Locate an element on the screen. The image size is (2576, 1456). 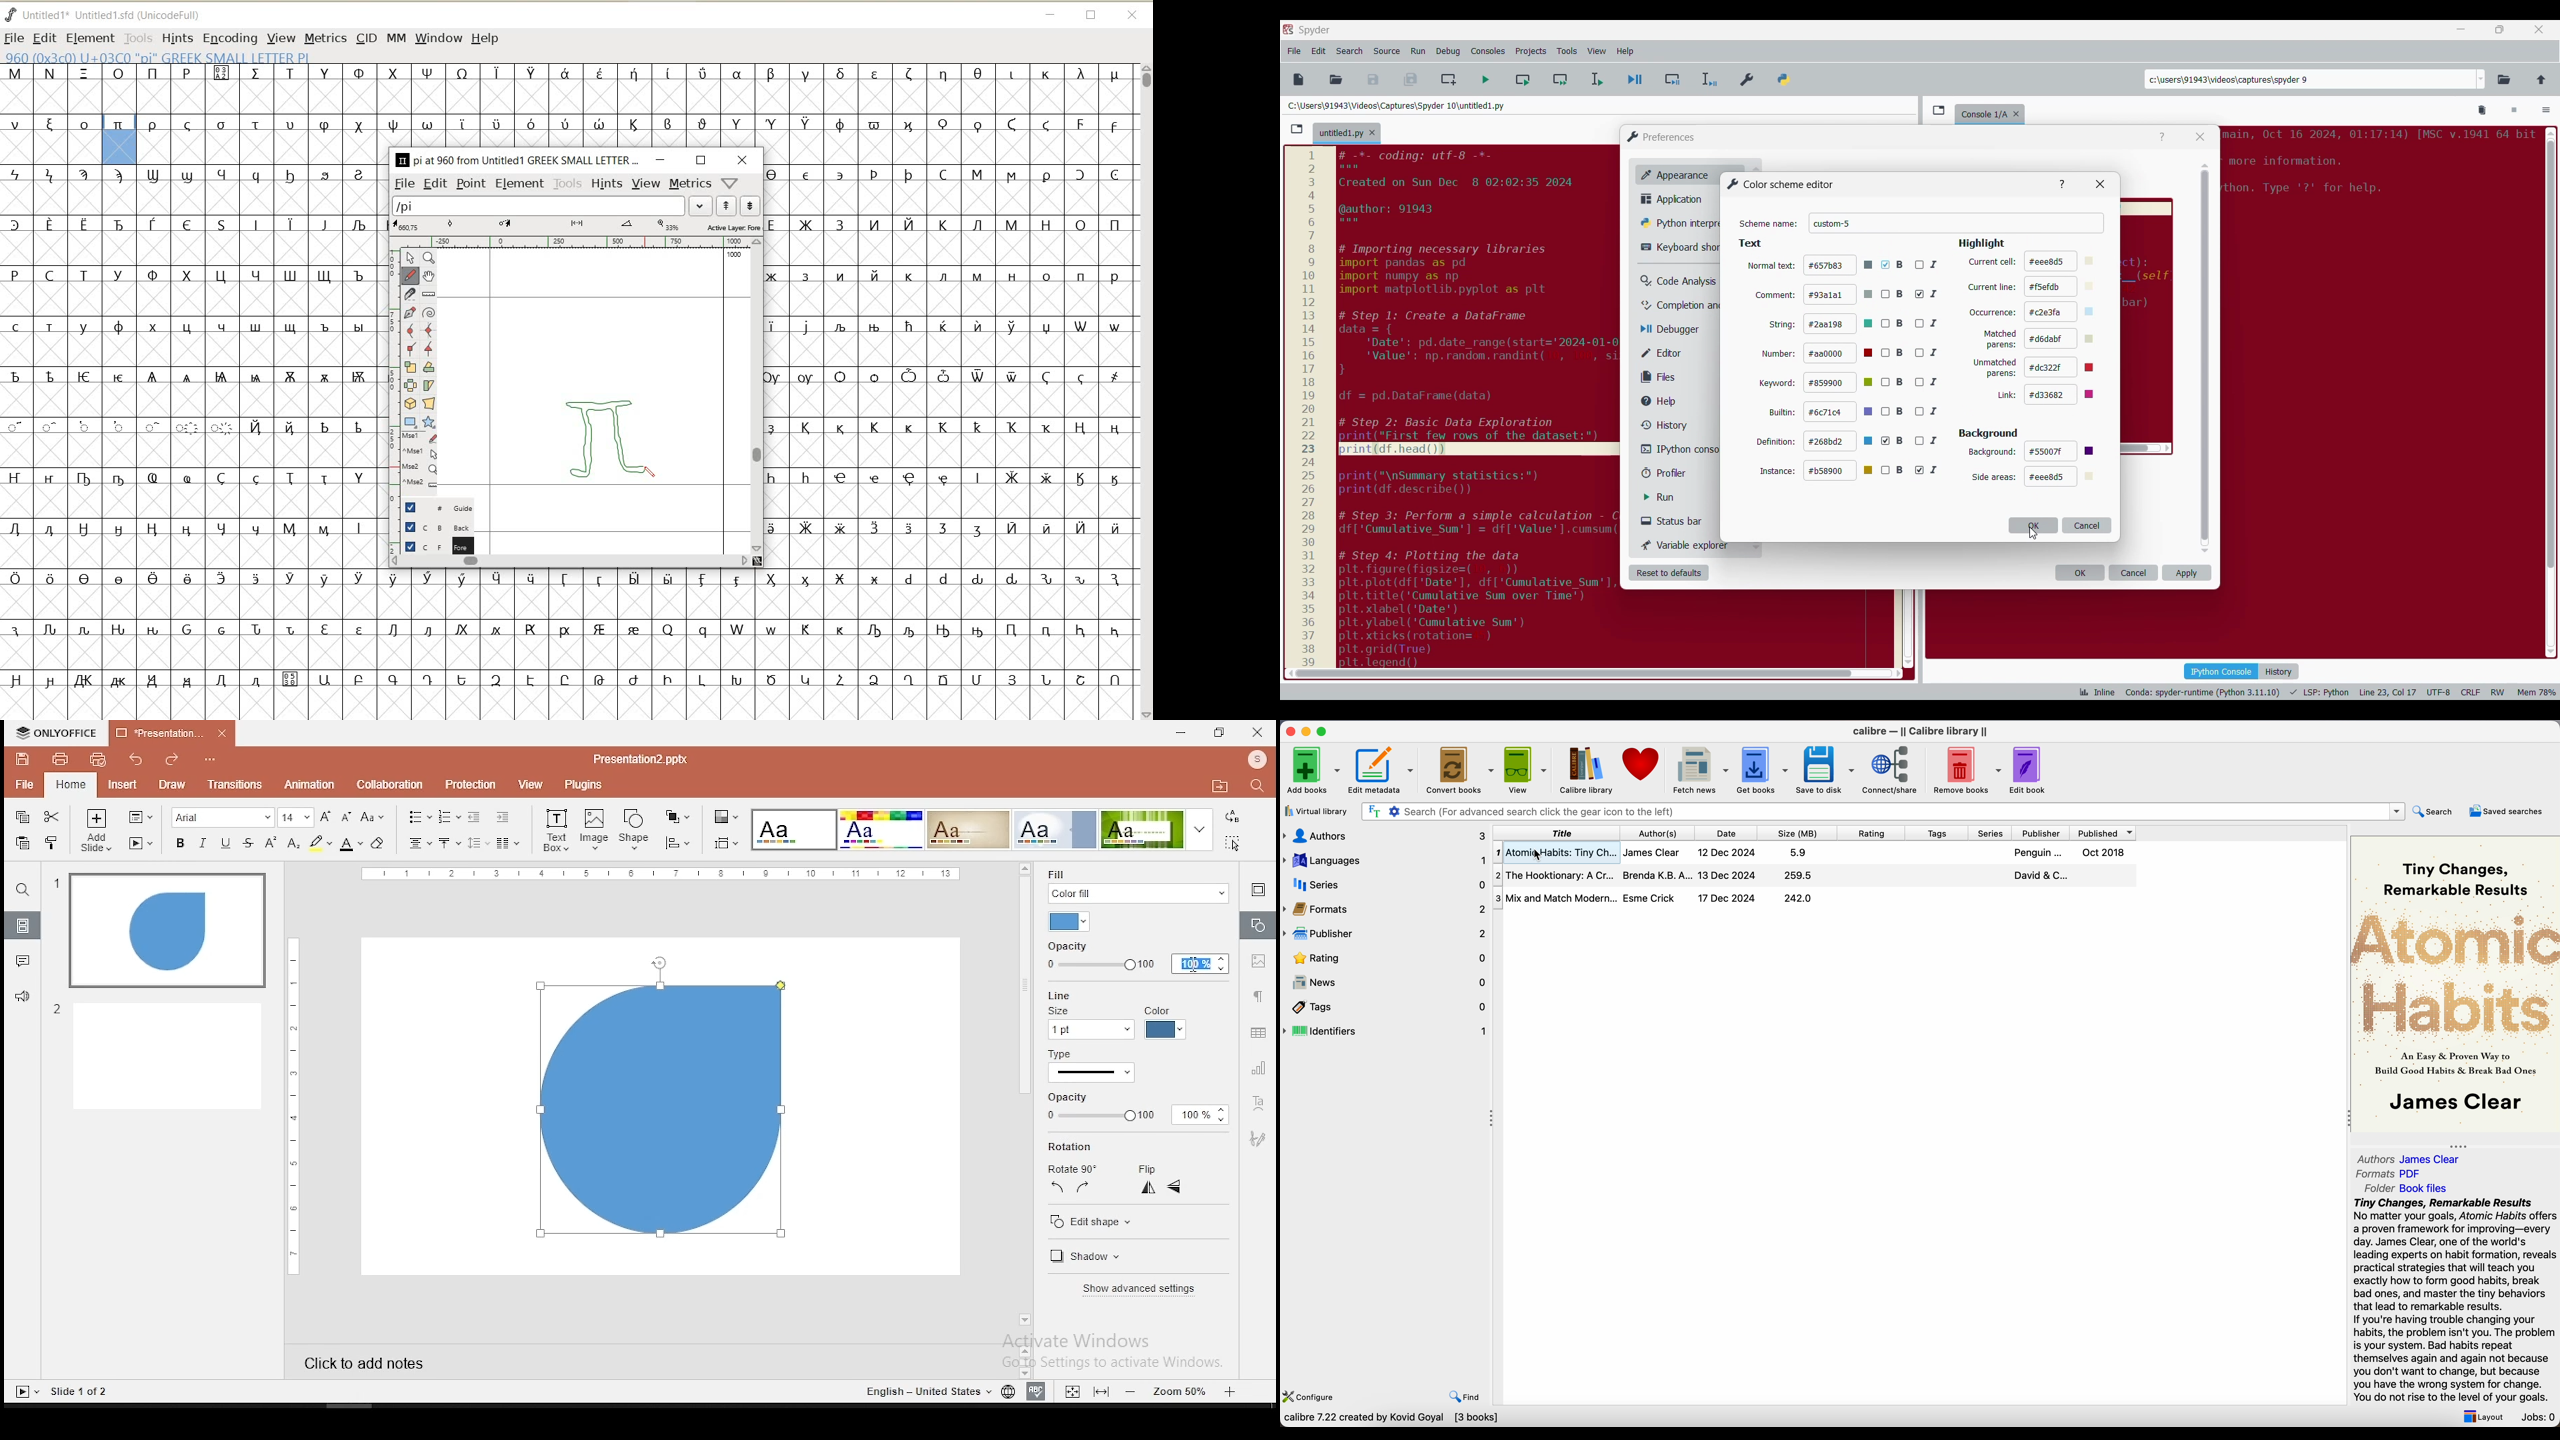
Remove all variables from namespace is located at coordinates (2483, 111).